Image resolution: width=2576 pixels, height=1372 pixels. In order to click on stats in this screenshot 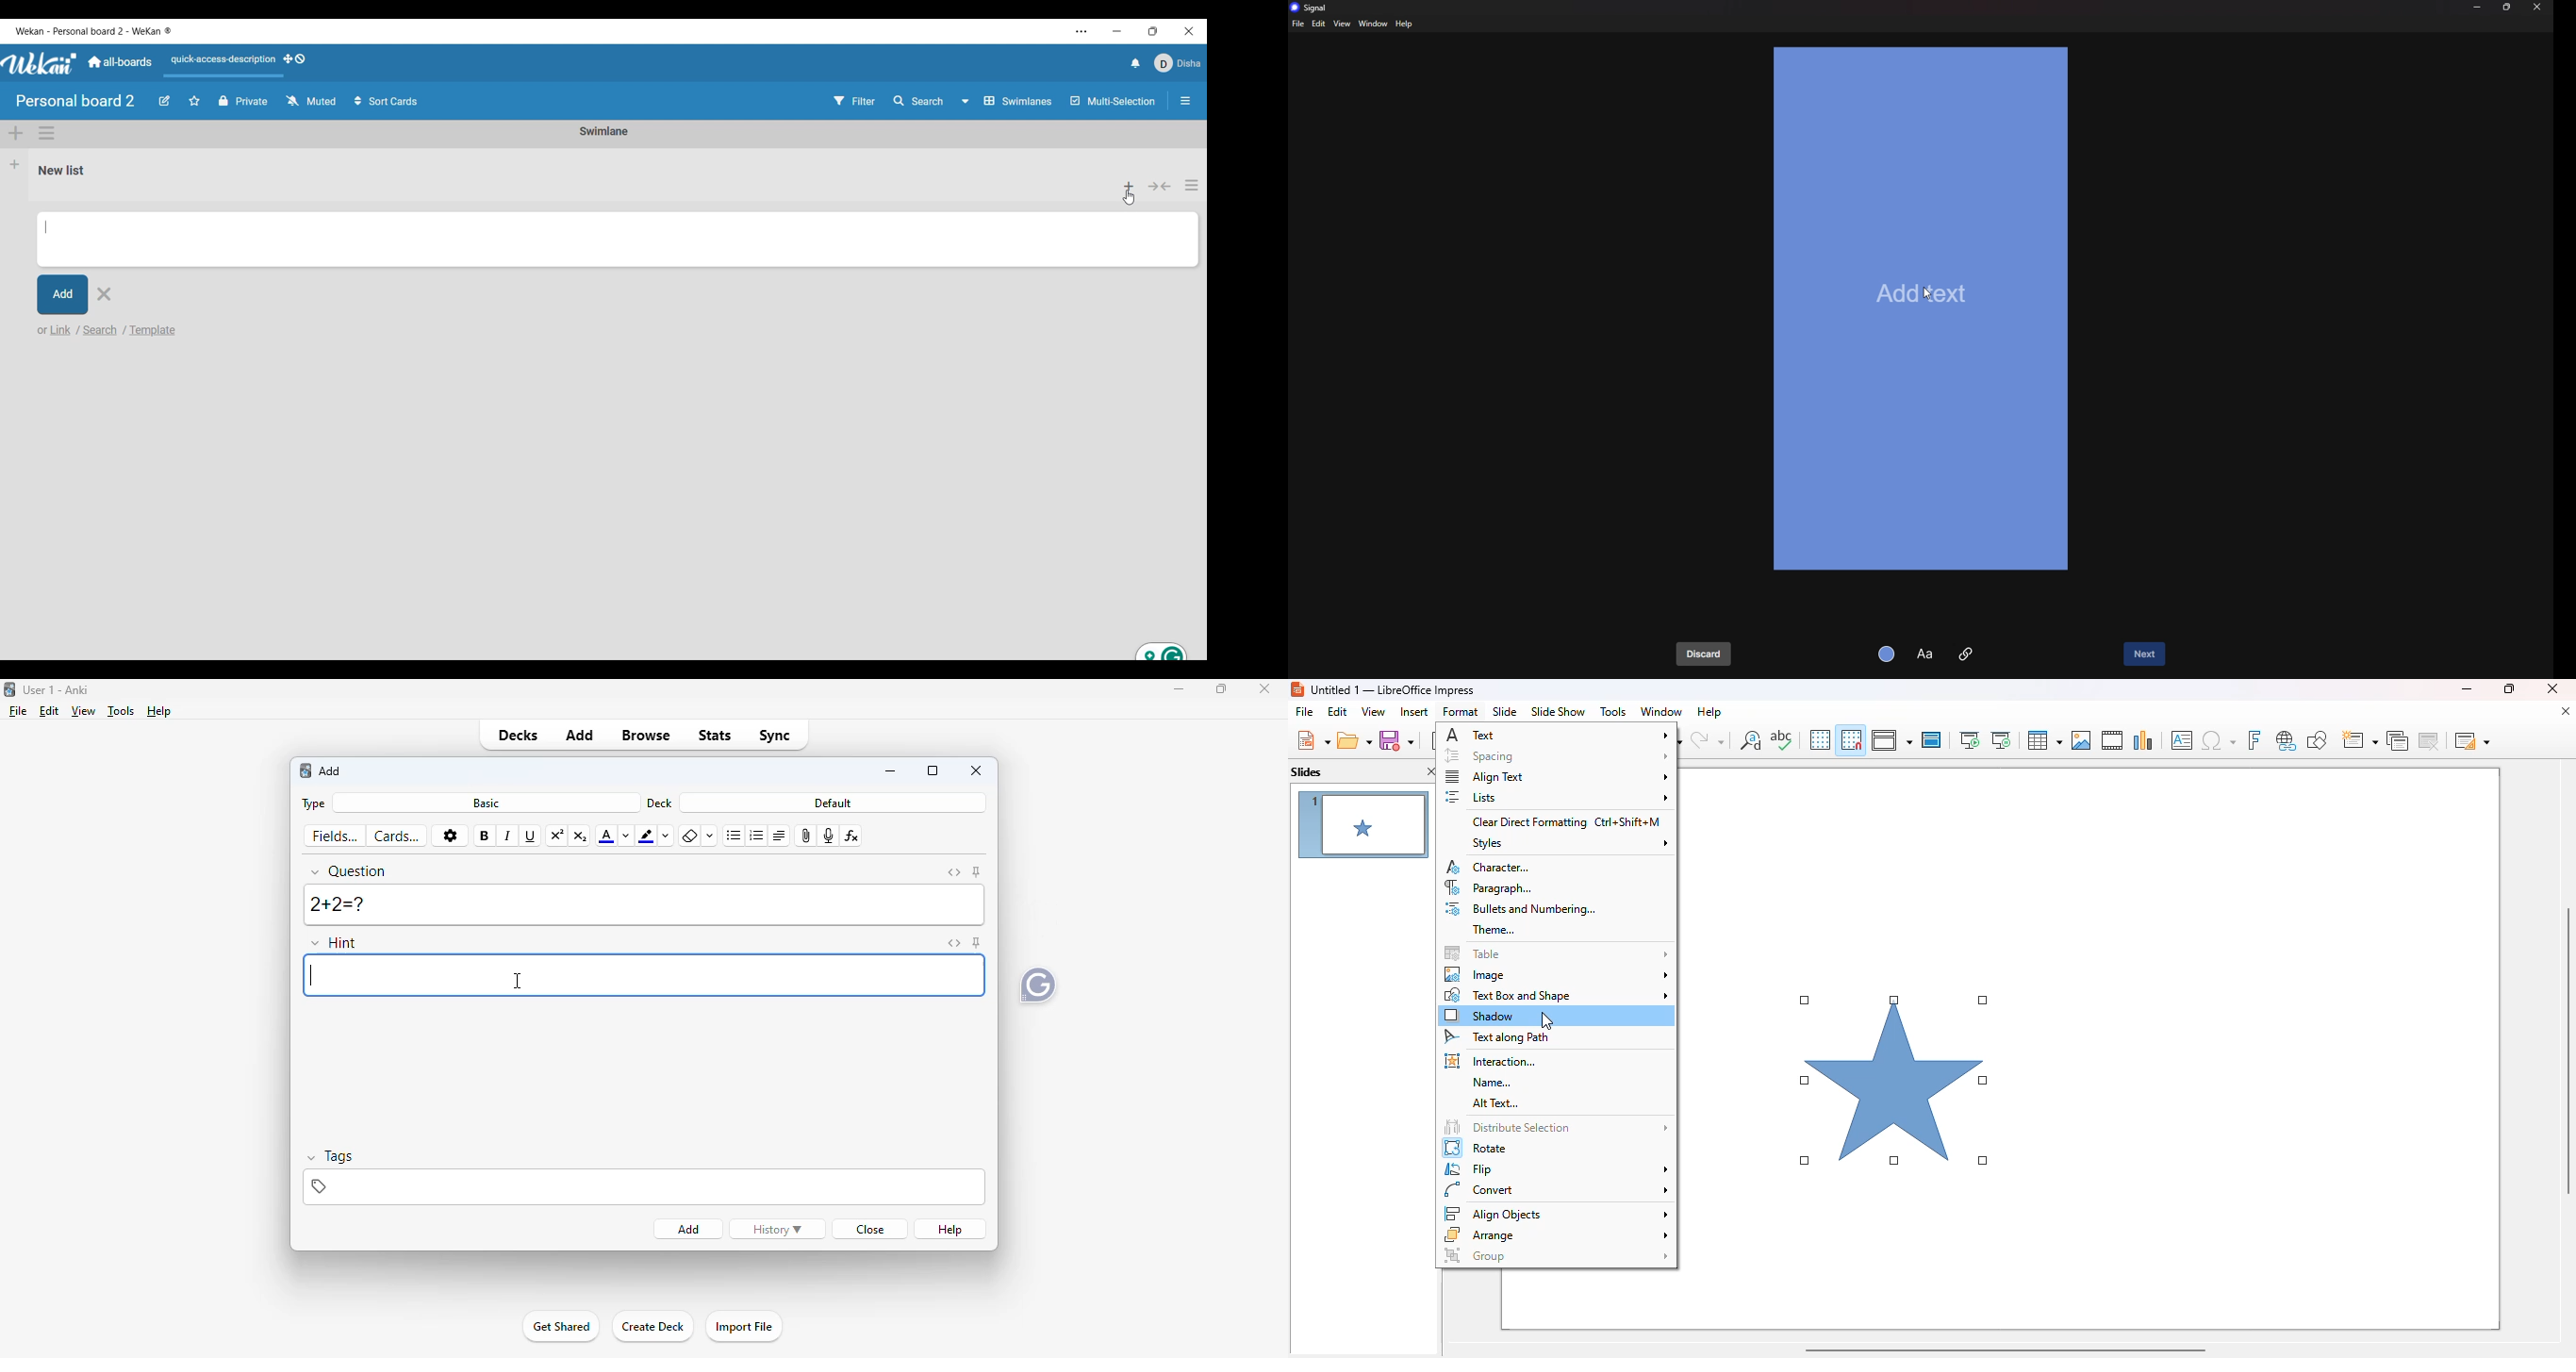, I will do `click(714, 736)`.